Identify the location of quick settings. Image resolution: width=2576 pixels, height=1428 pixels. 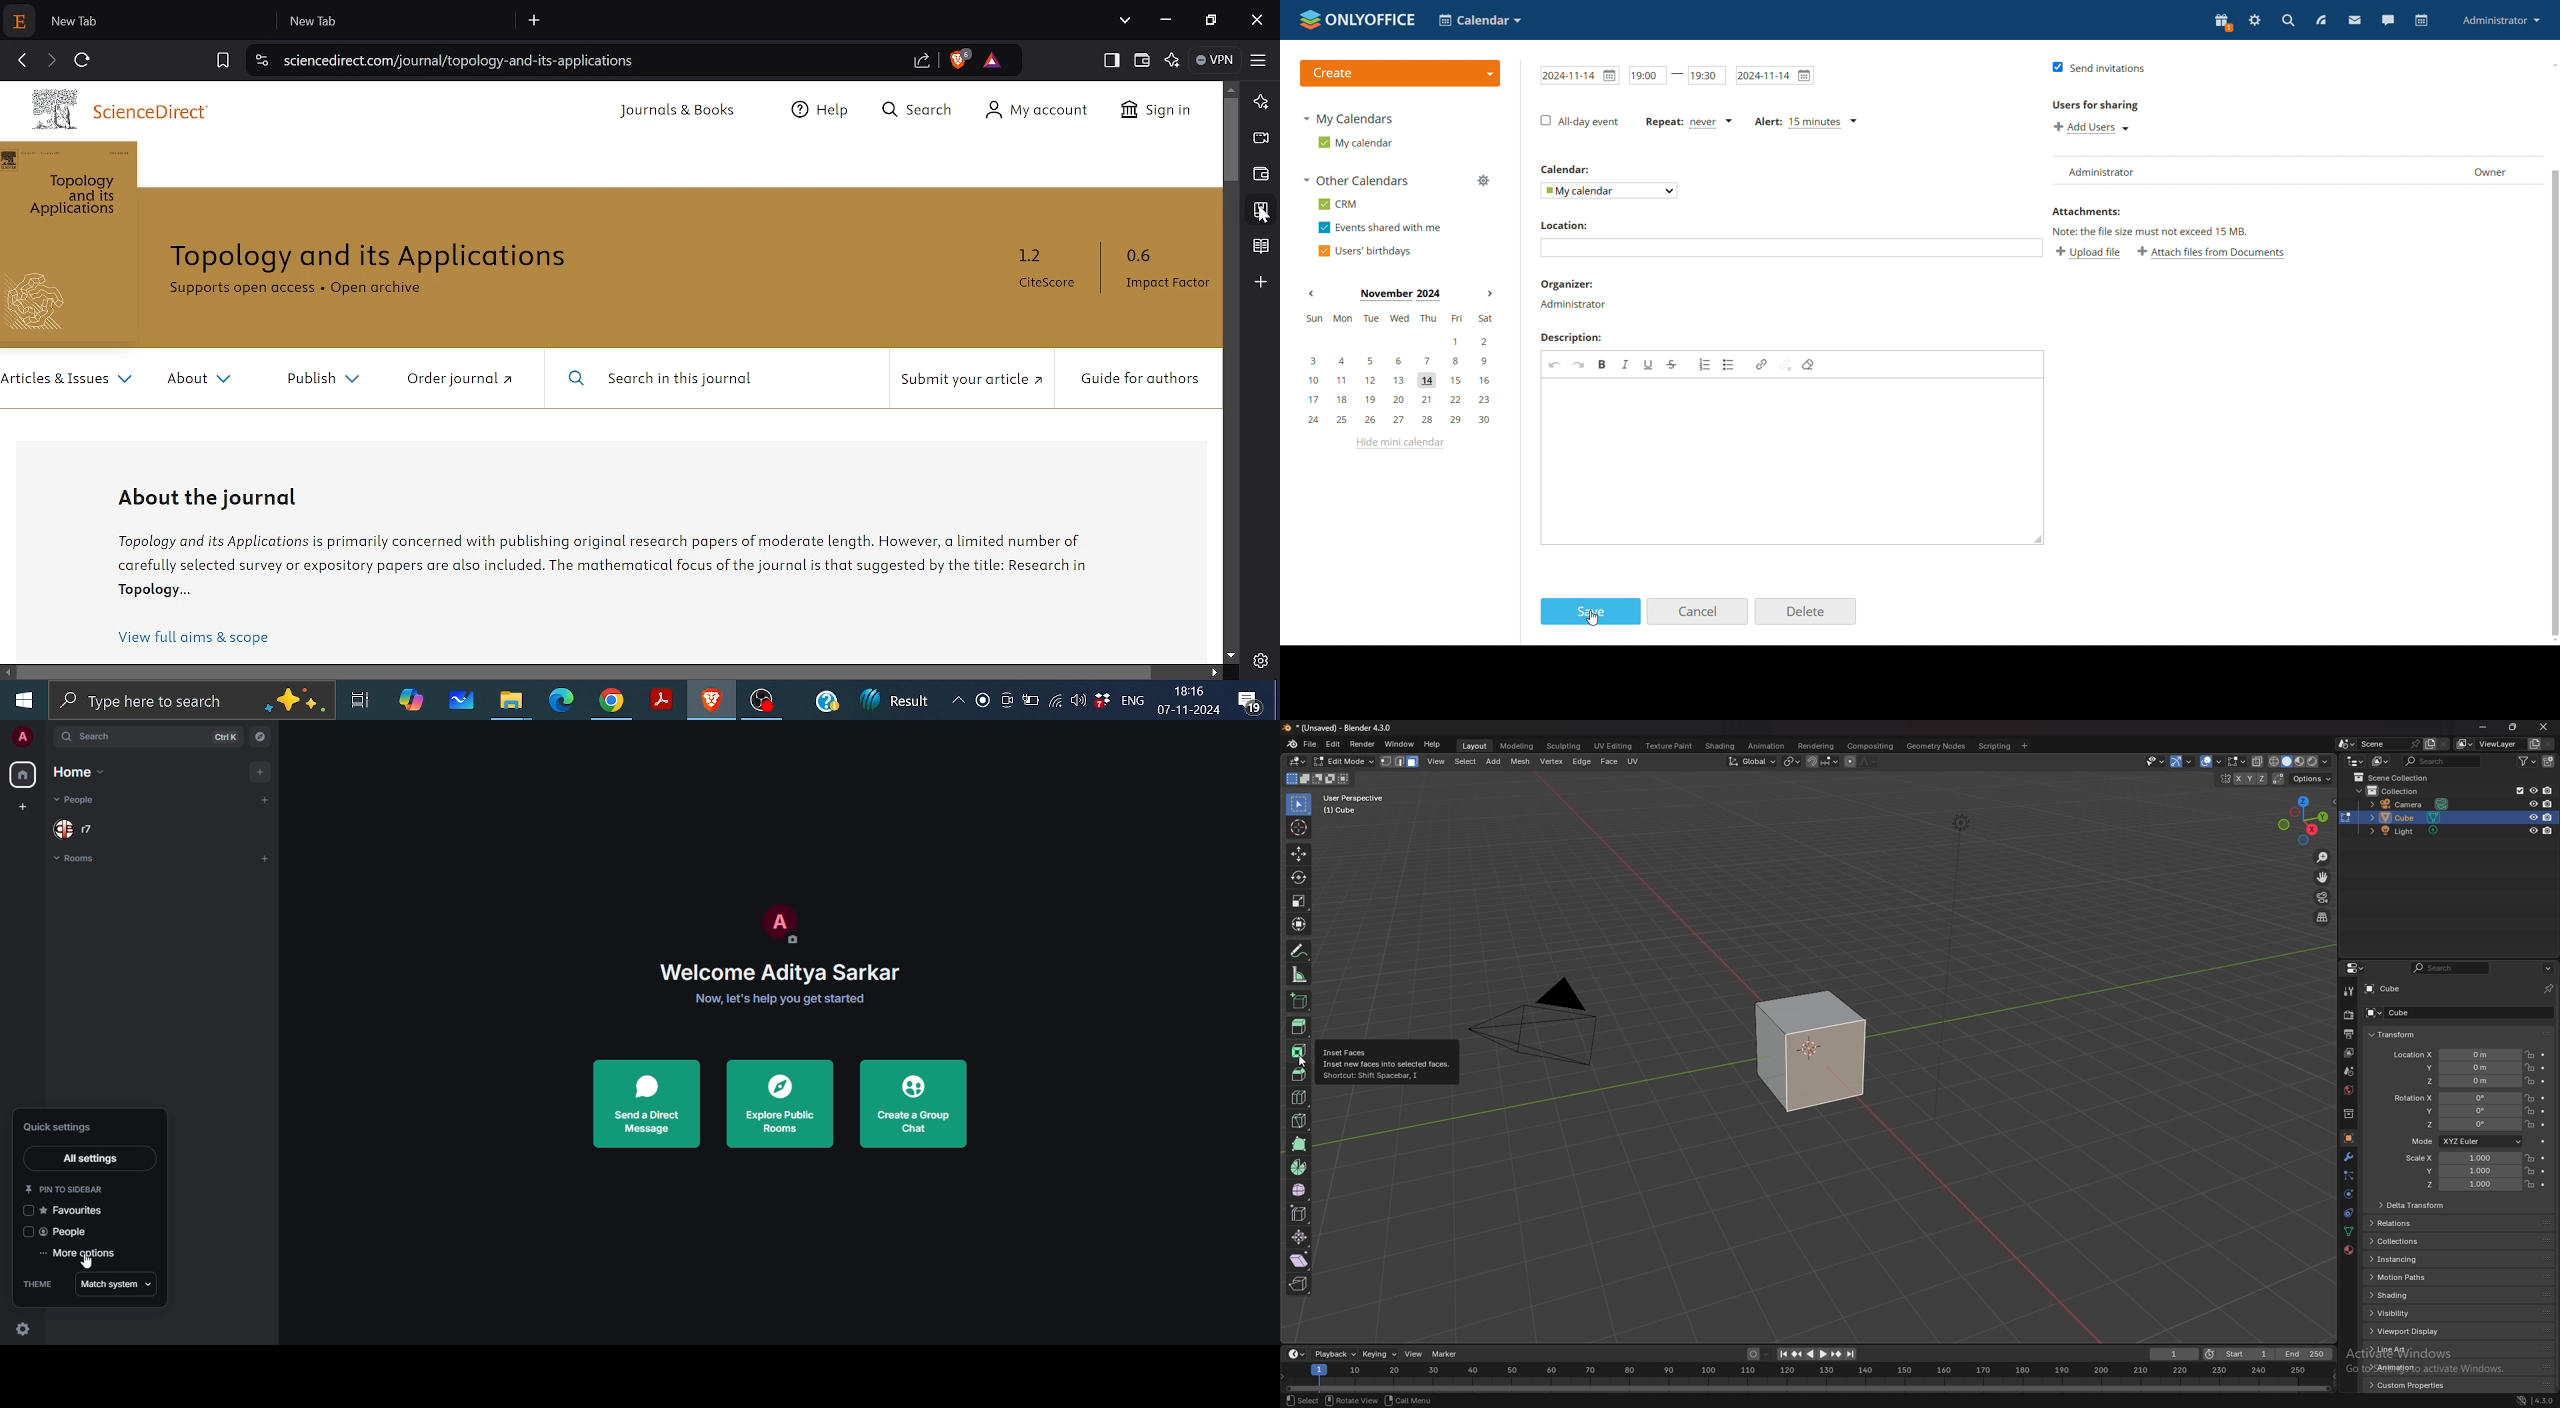
(23, 1328).